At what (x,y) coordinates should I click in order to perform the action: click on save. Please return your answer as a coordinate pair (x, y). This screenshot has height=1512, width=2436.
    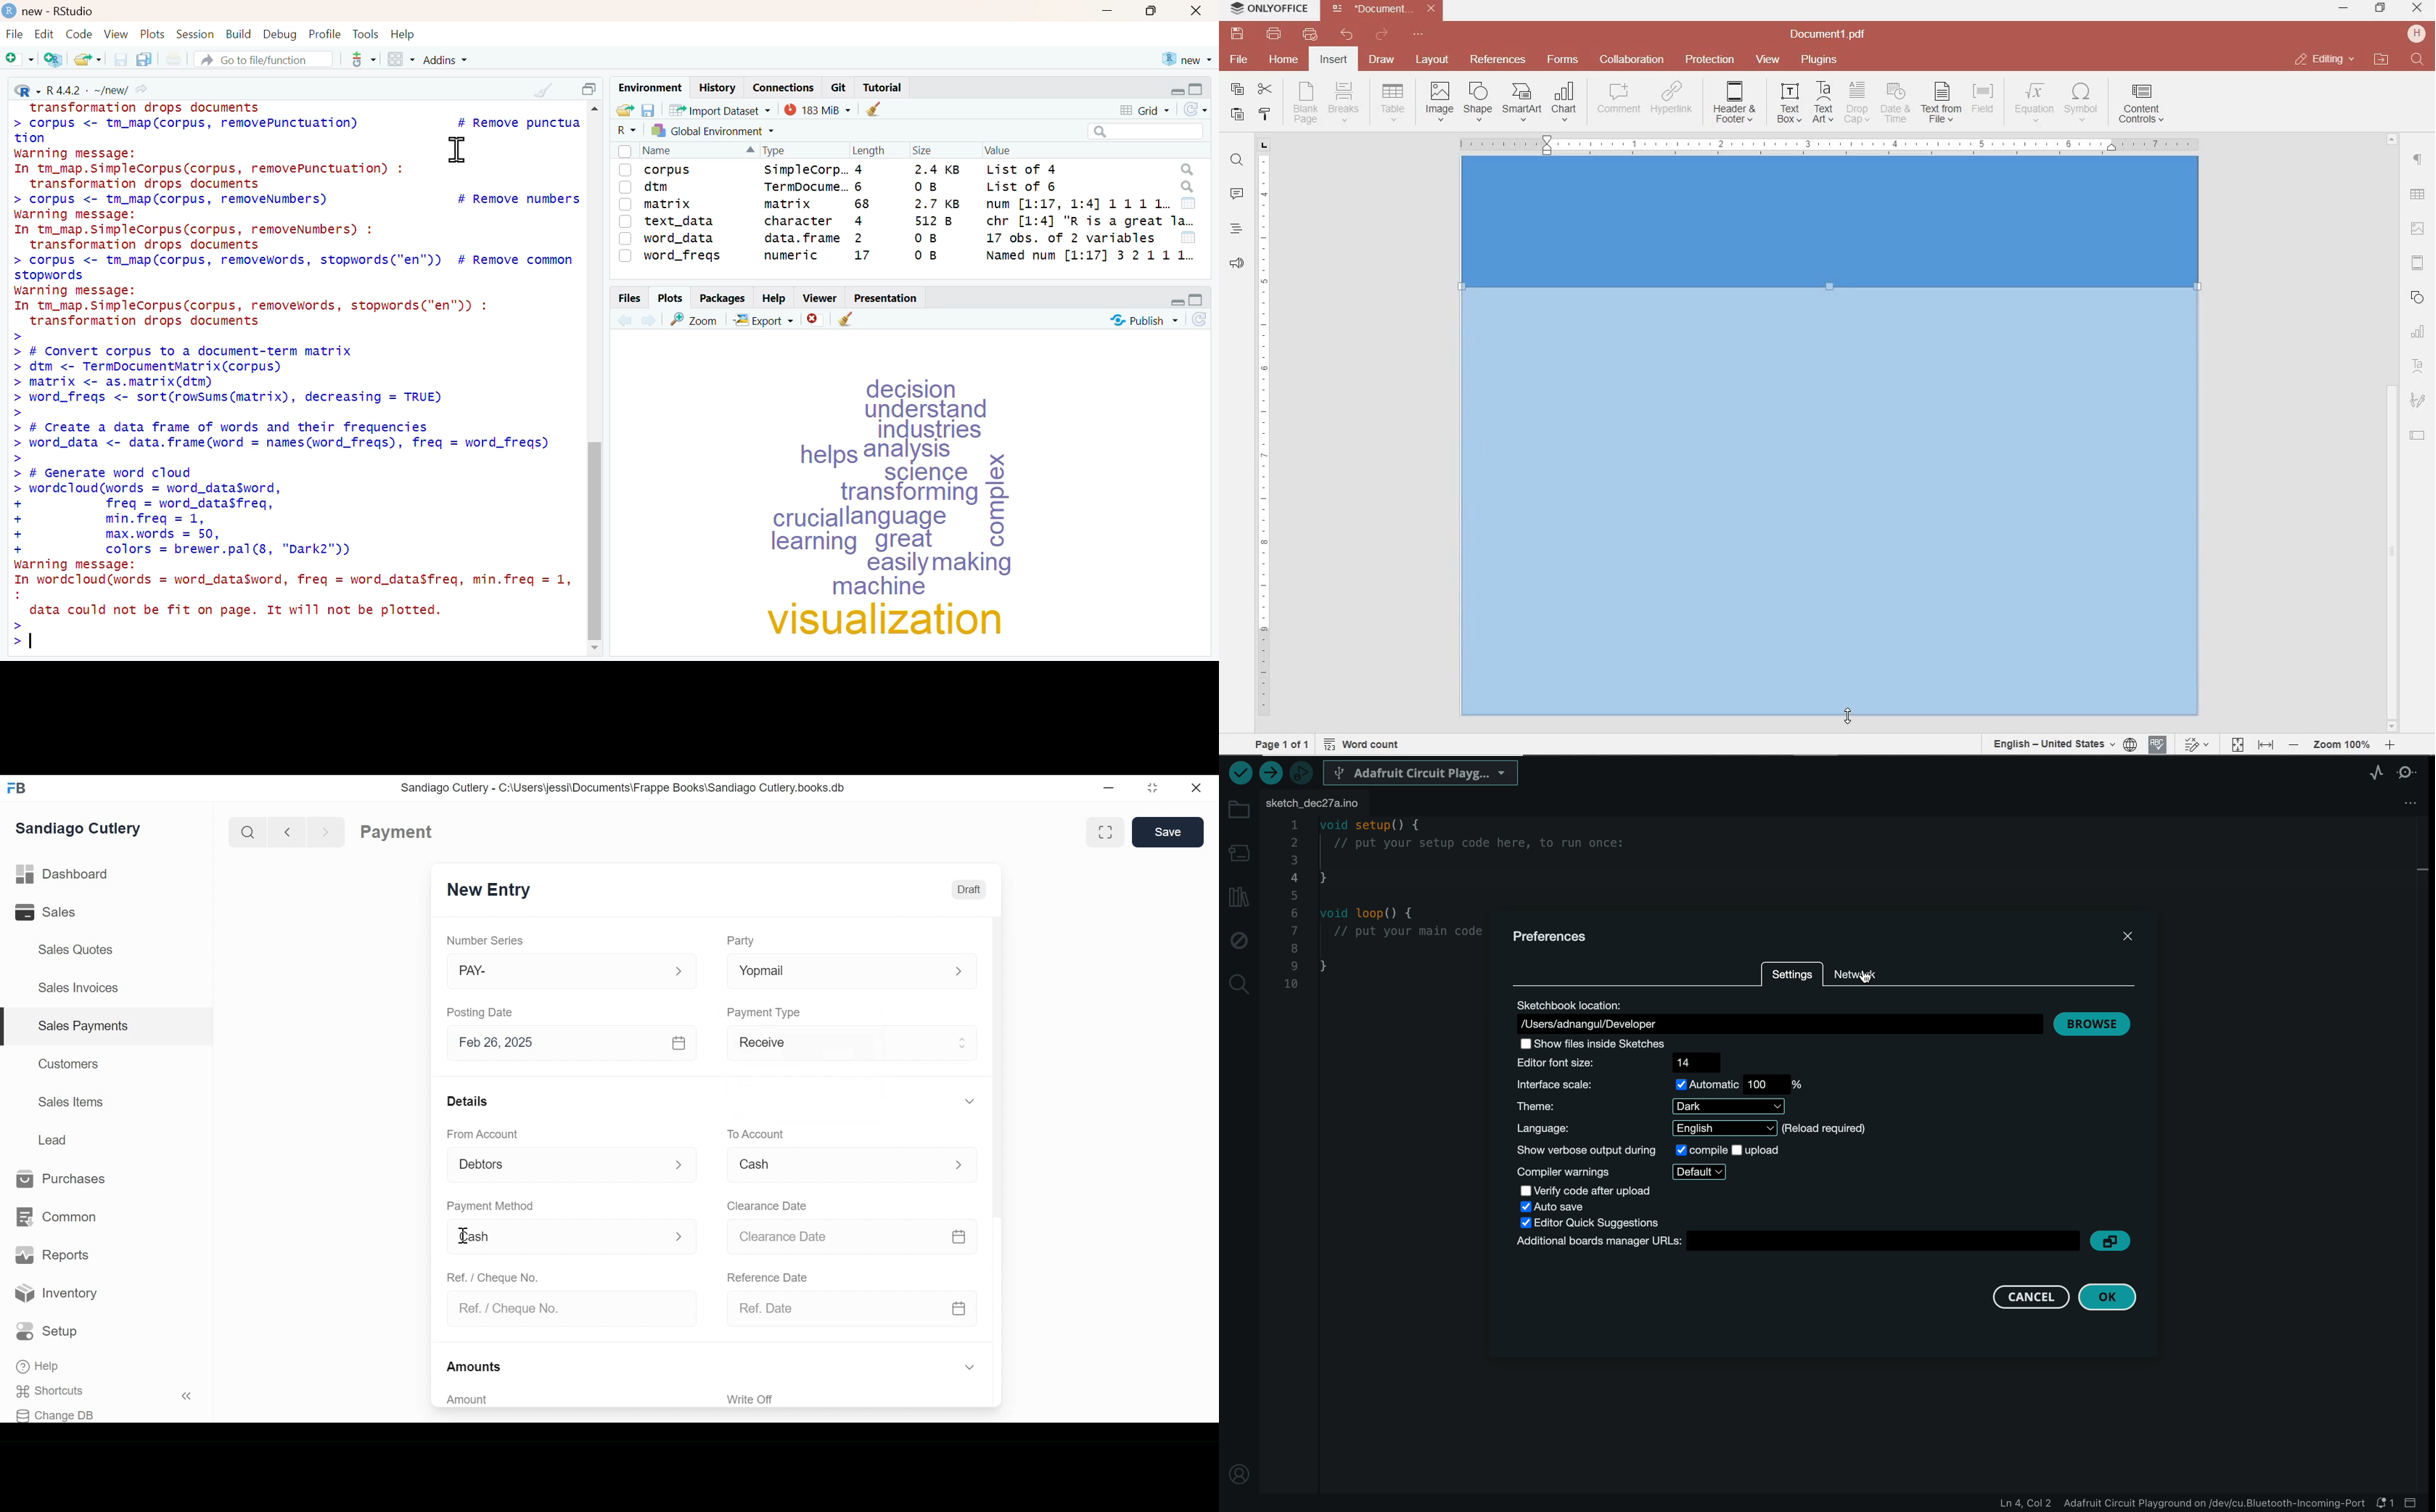
    Looking at the image, I should click on (1236, 34).